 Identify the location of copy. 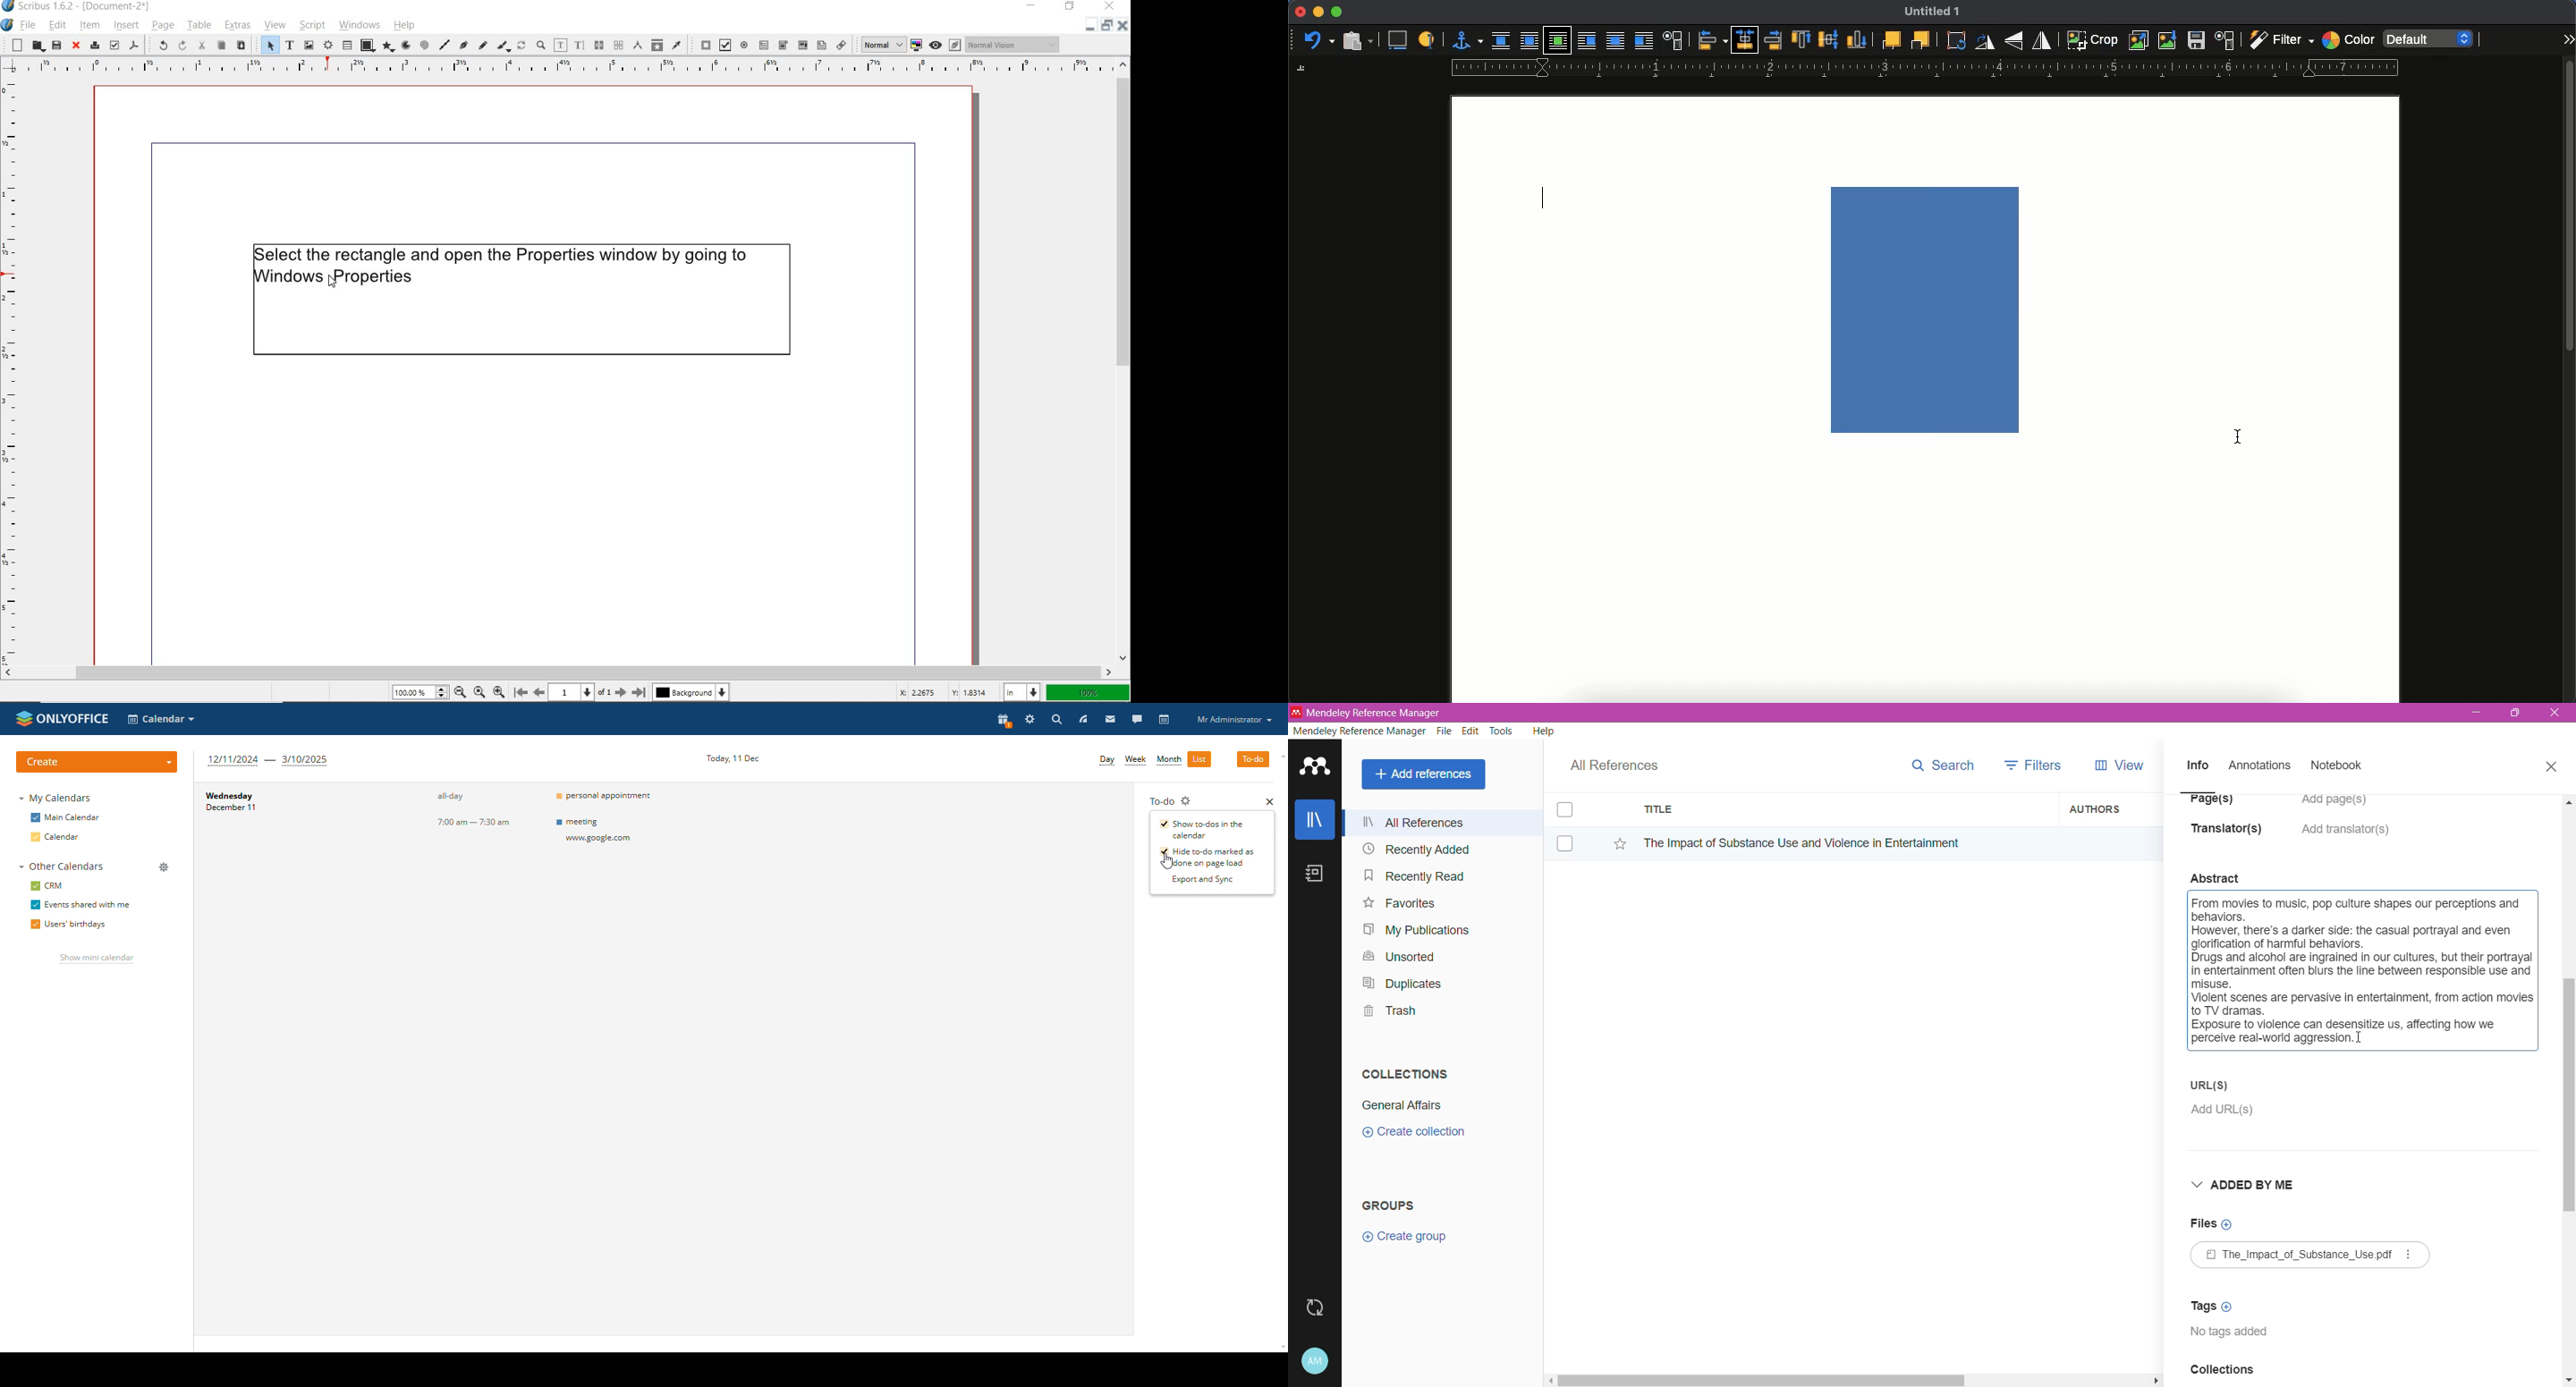
(222, 46).